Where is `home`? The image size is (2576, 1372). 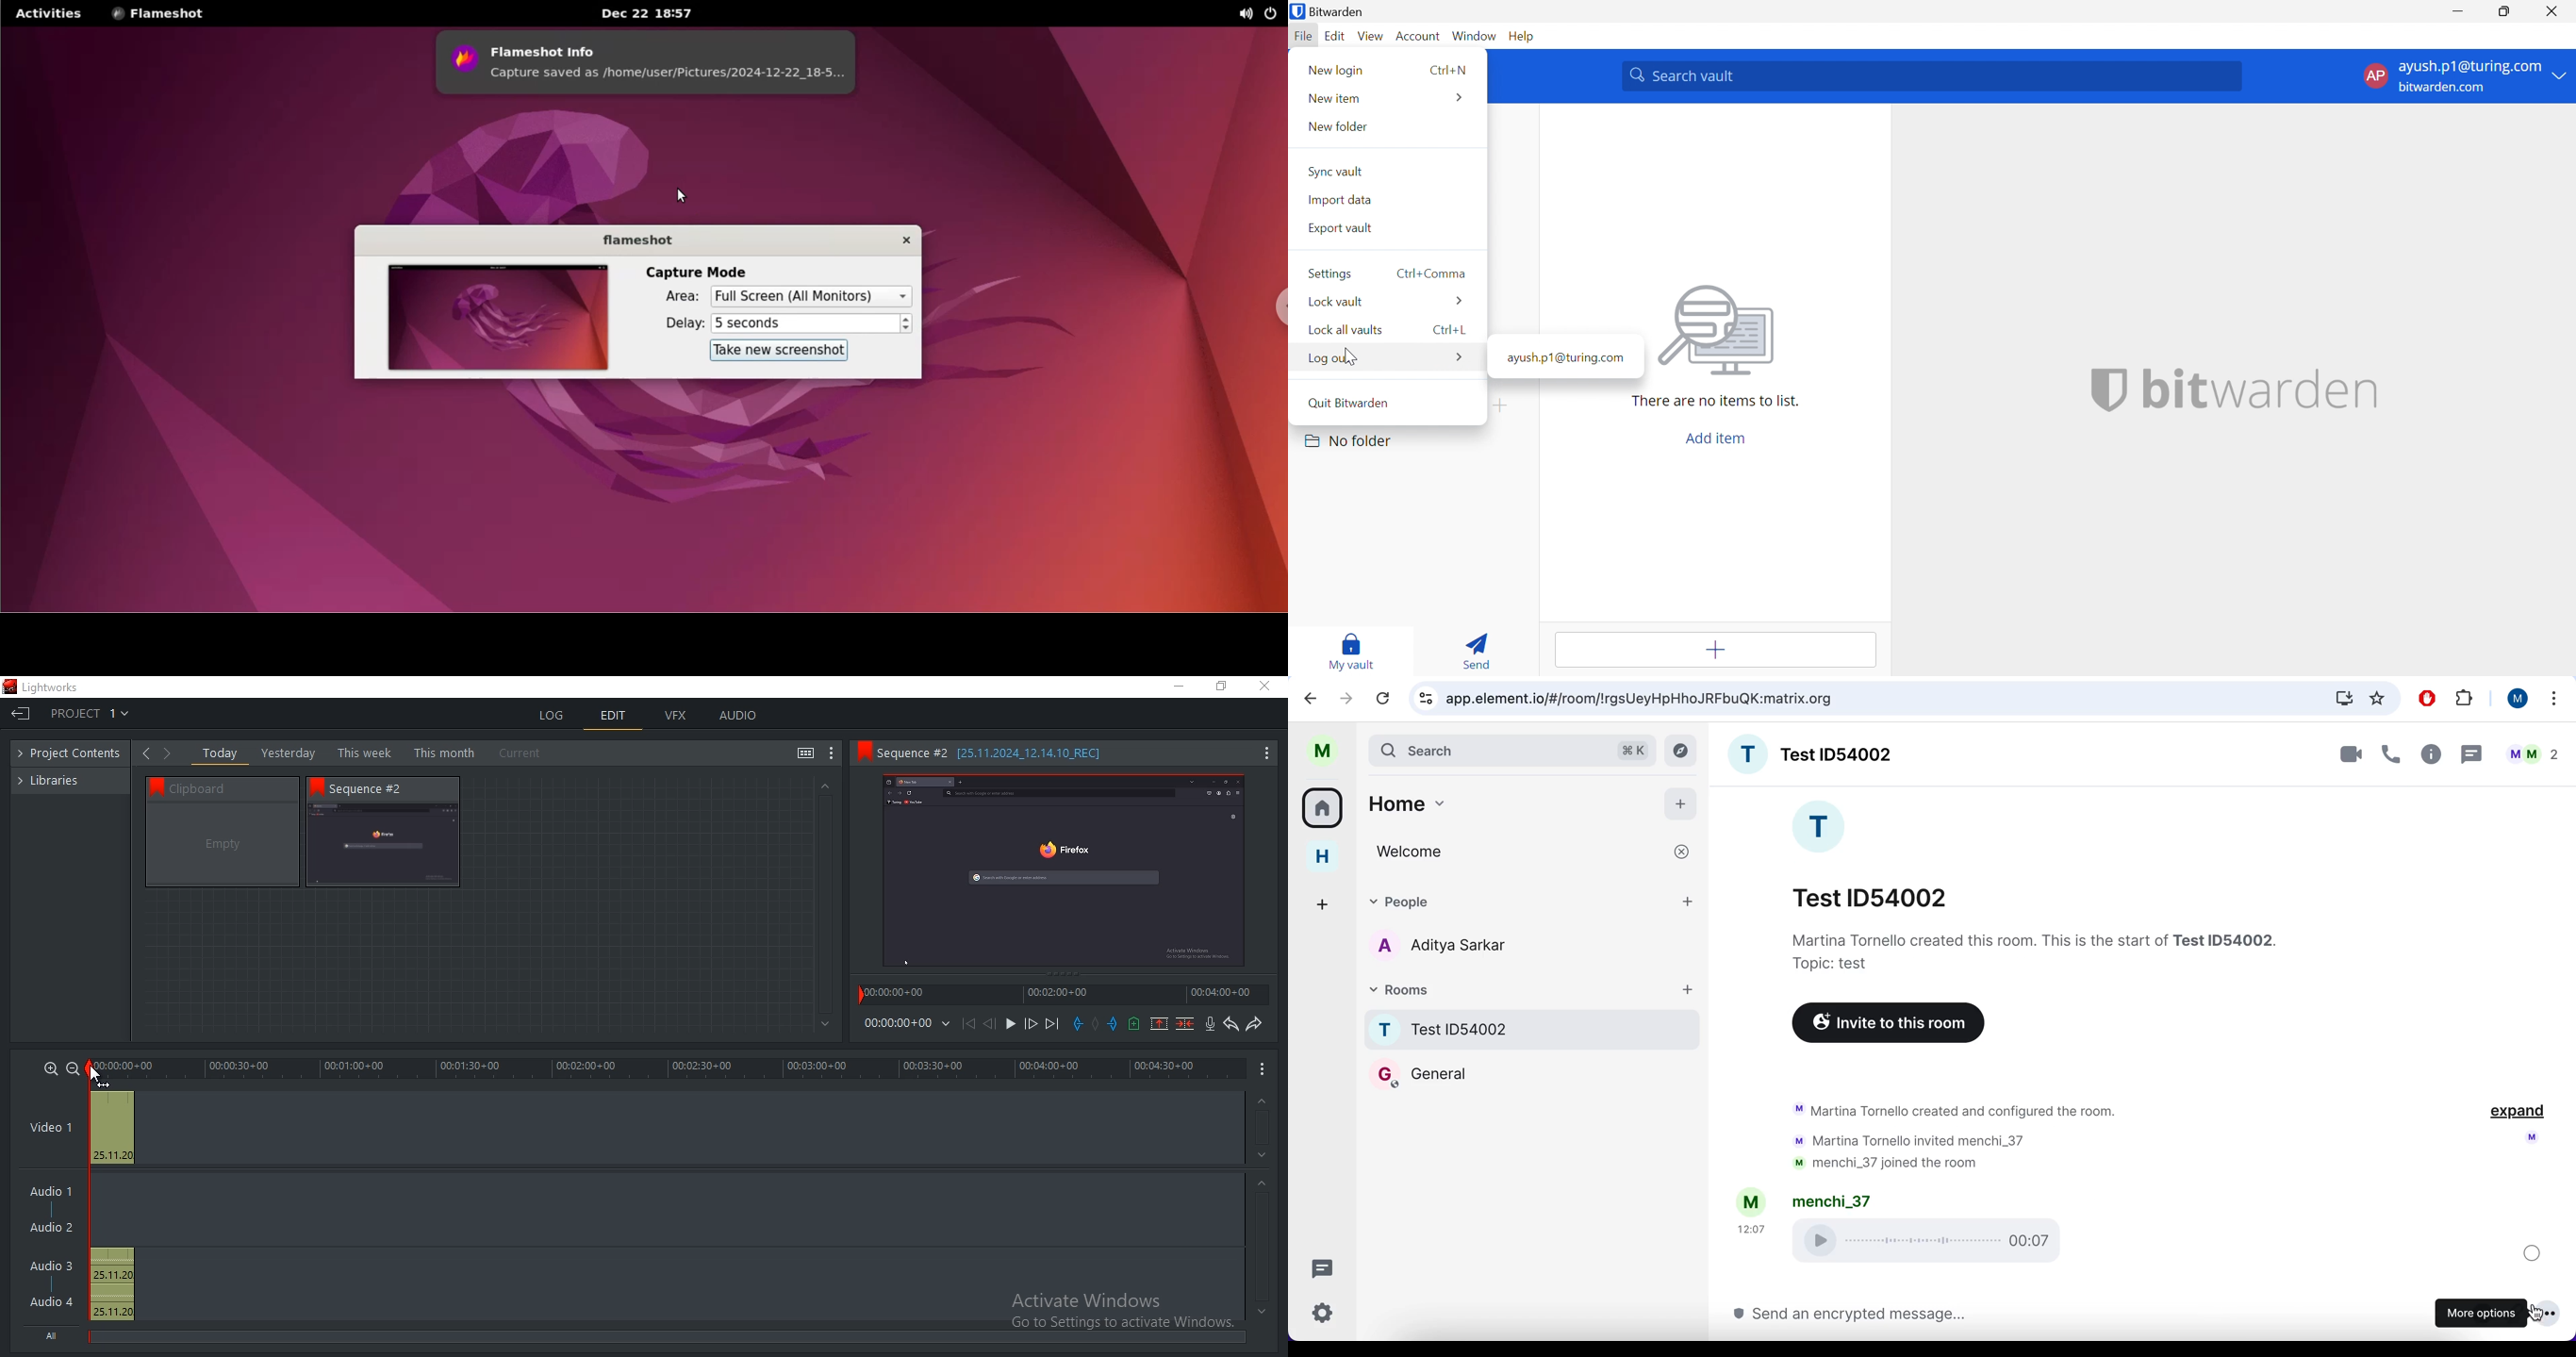
home is located at coordinates (1505, 802).